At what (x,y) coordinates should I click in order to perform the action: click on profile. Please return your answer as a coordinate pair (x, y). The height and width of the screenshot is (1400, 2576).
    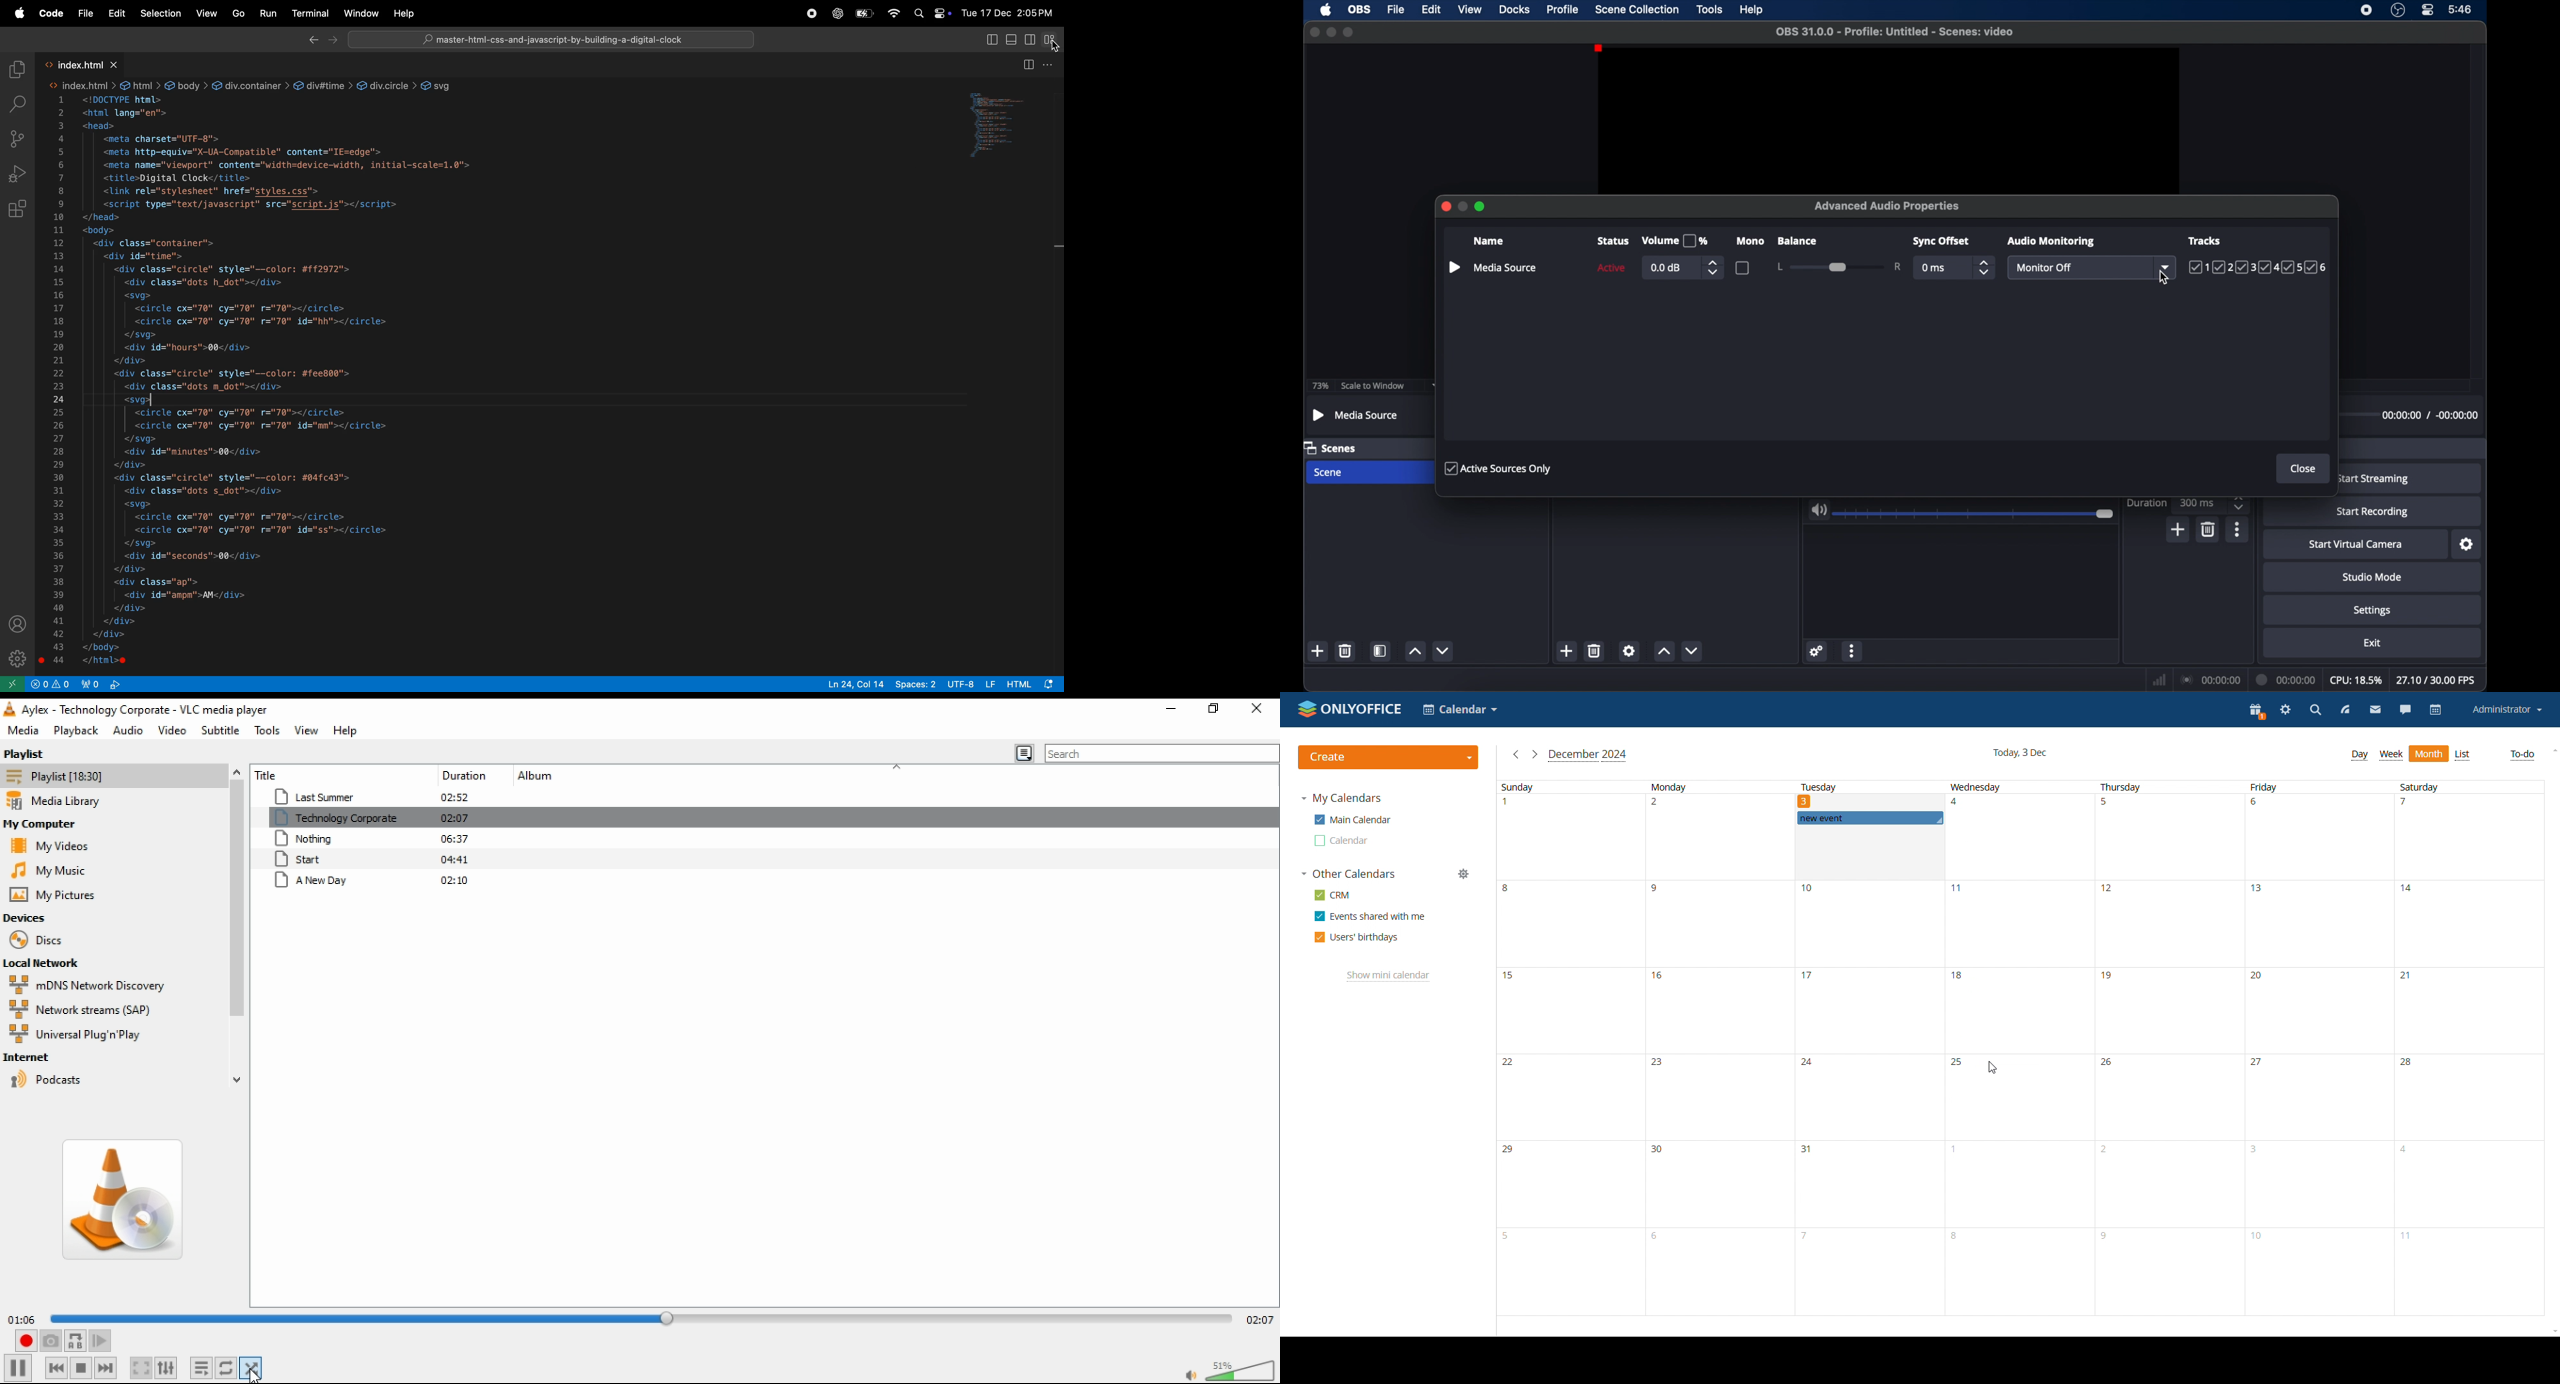
    Looking at the image, I should click on (18, 624).